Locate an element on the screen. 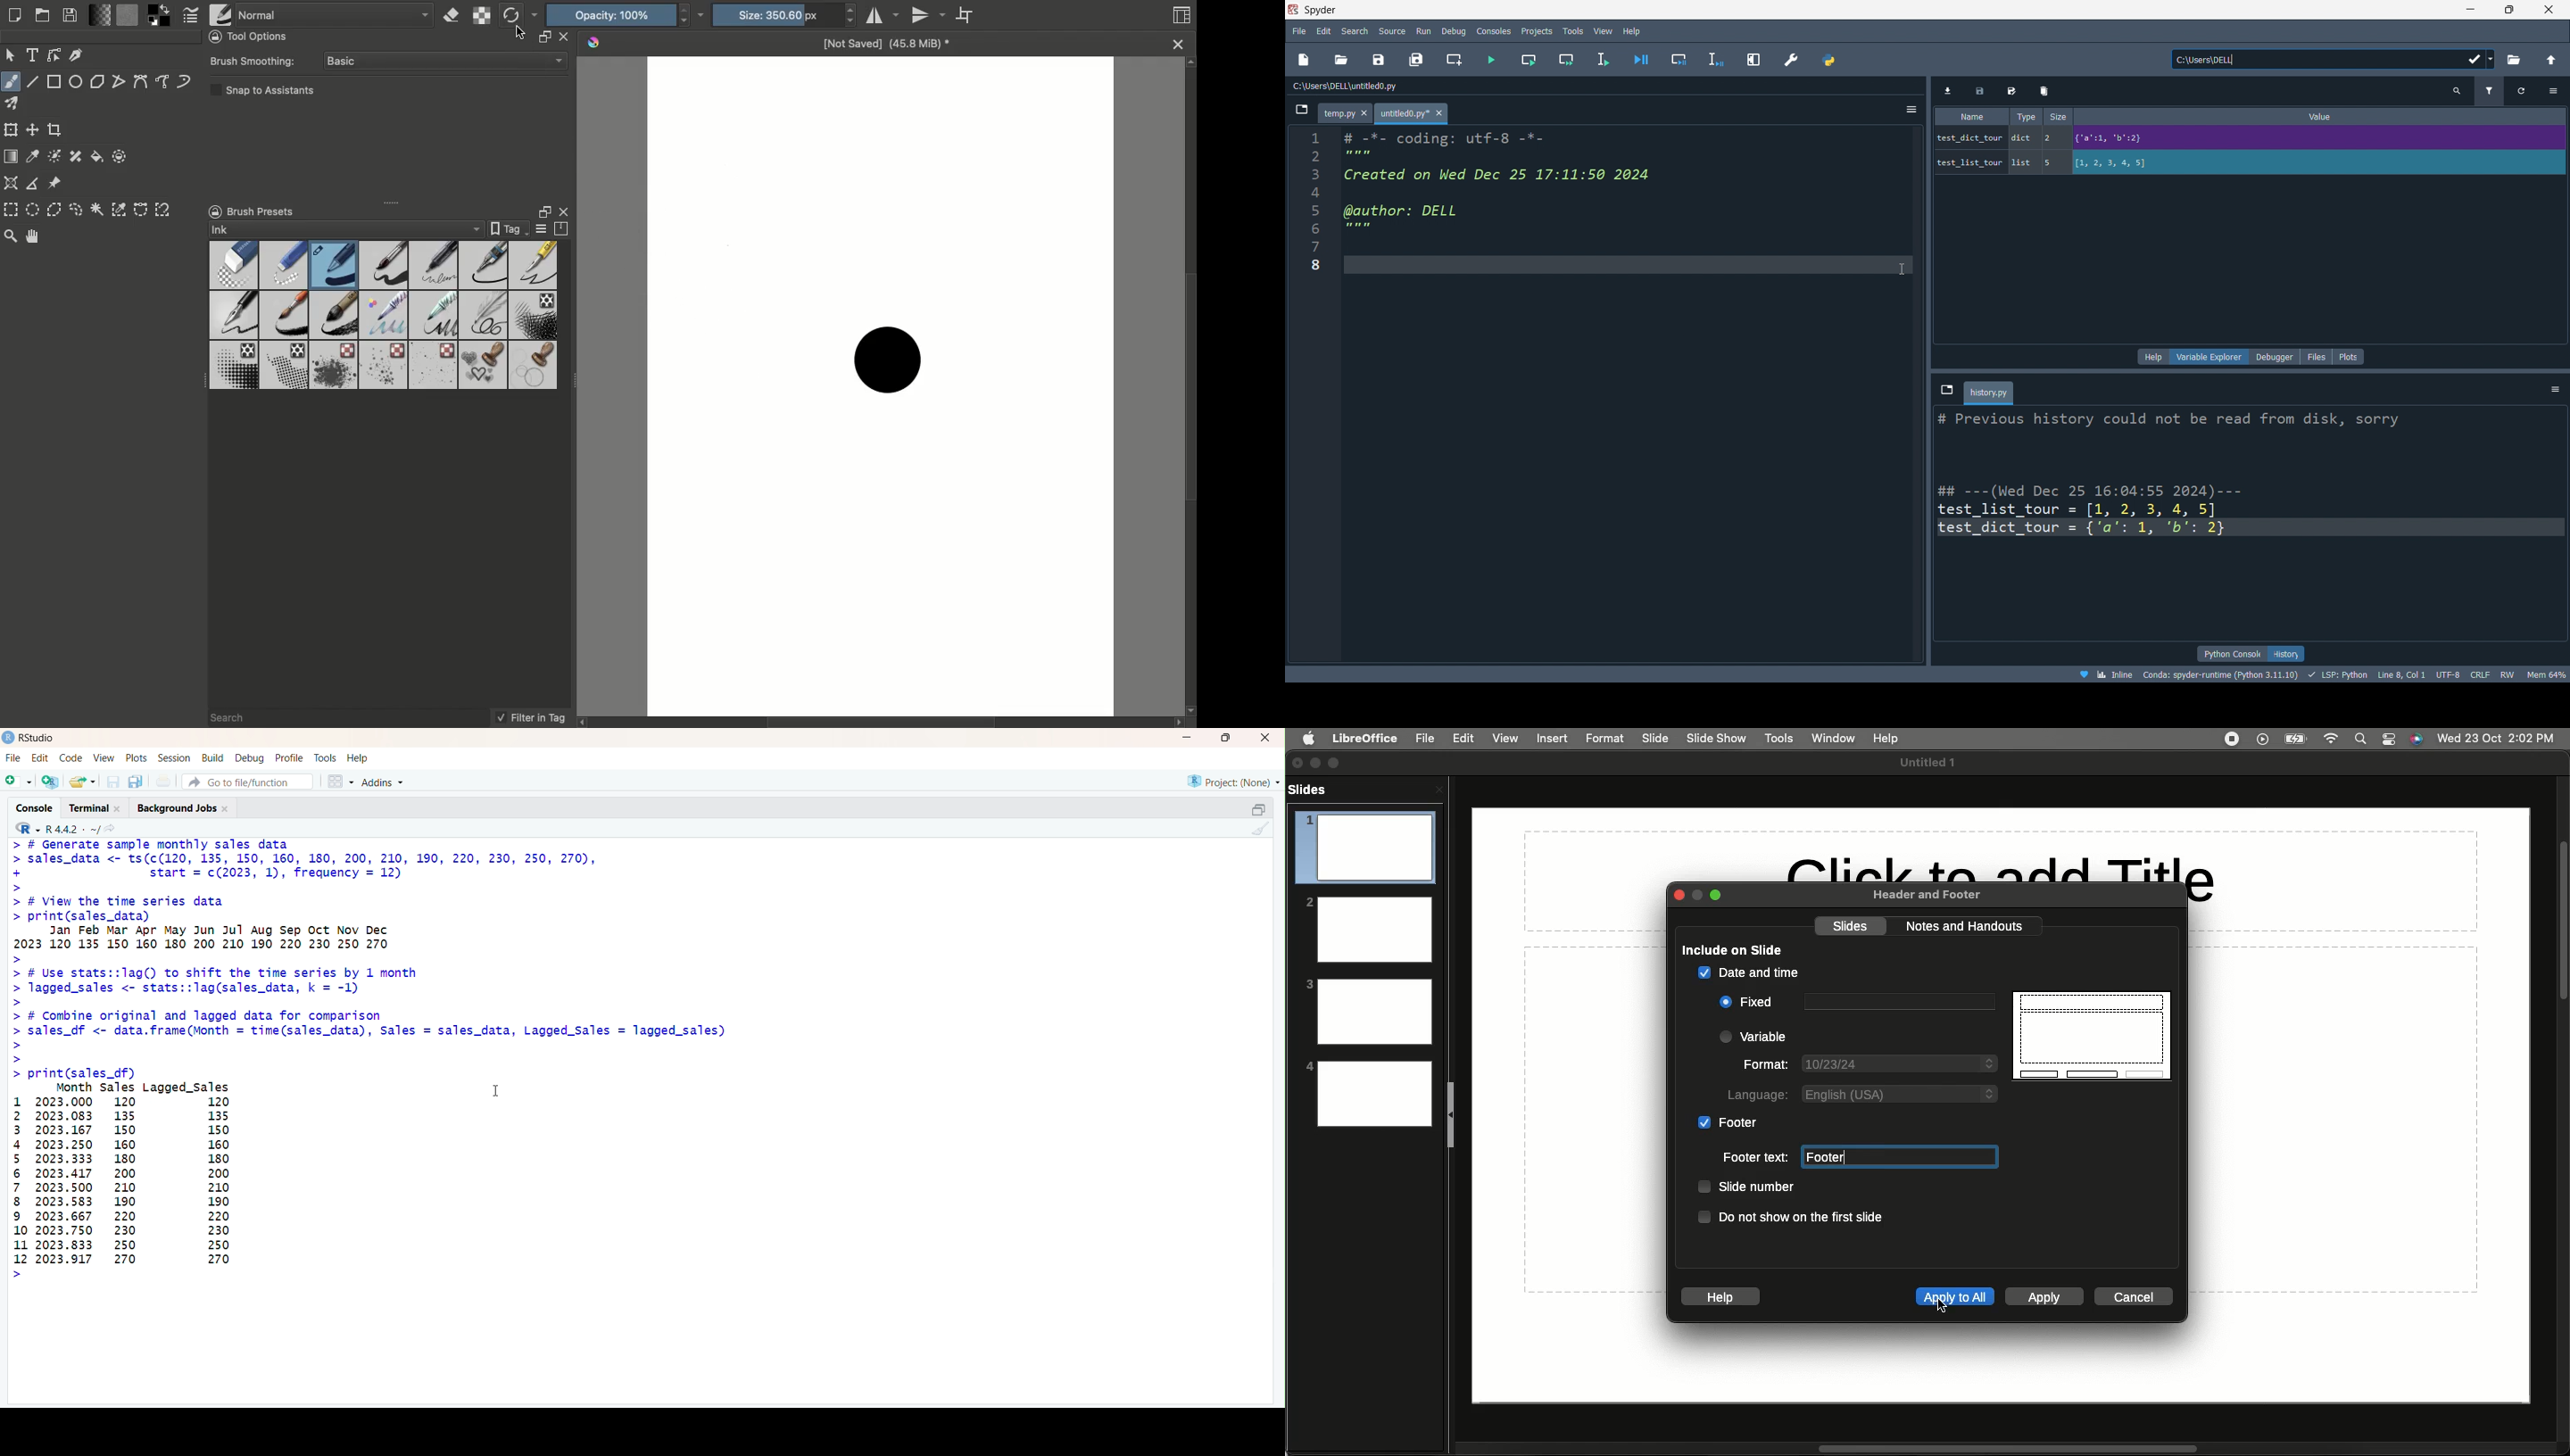 Image resolution: width=2576 pixels, height=1456 pixels. open parent directory is located at coordinates (2551, 58).